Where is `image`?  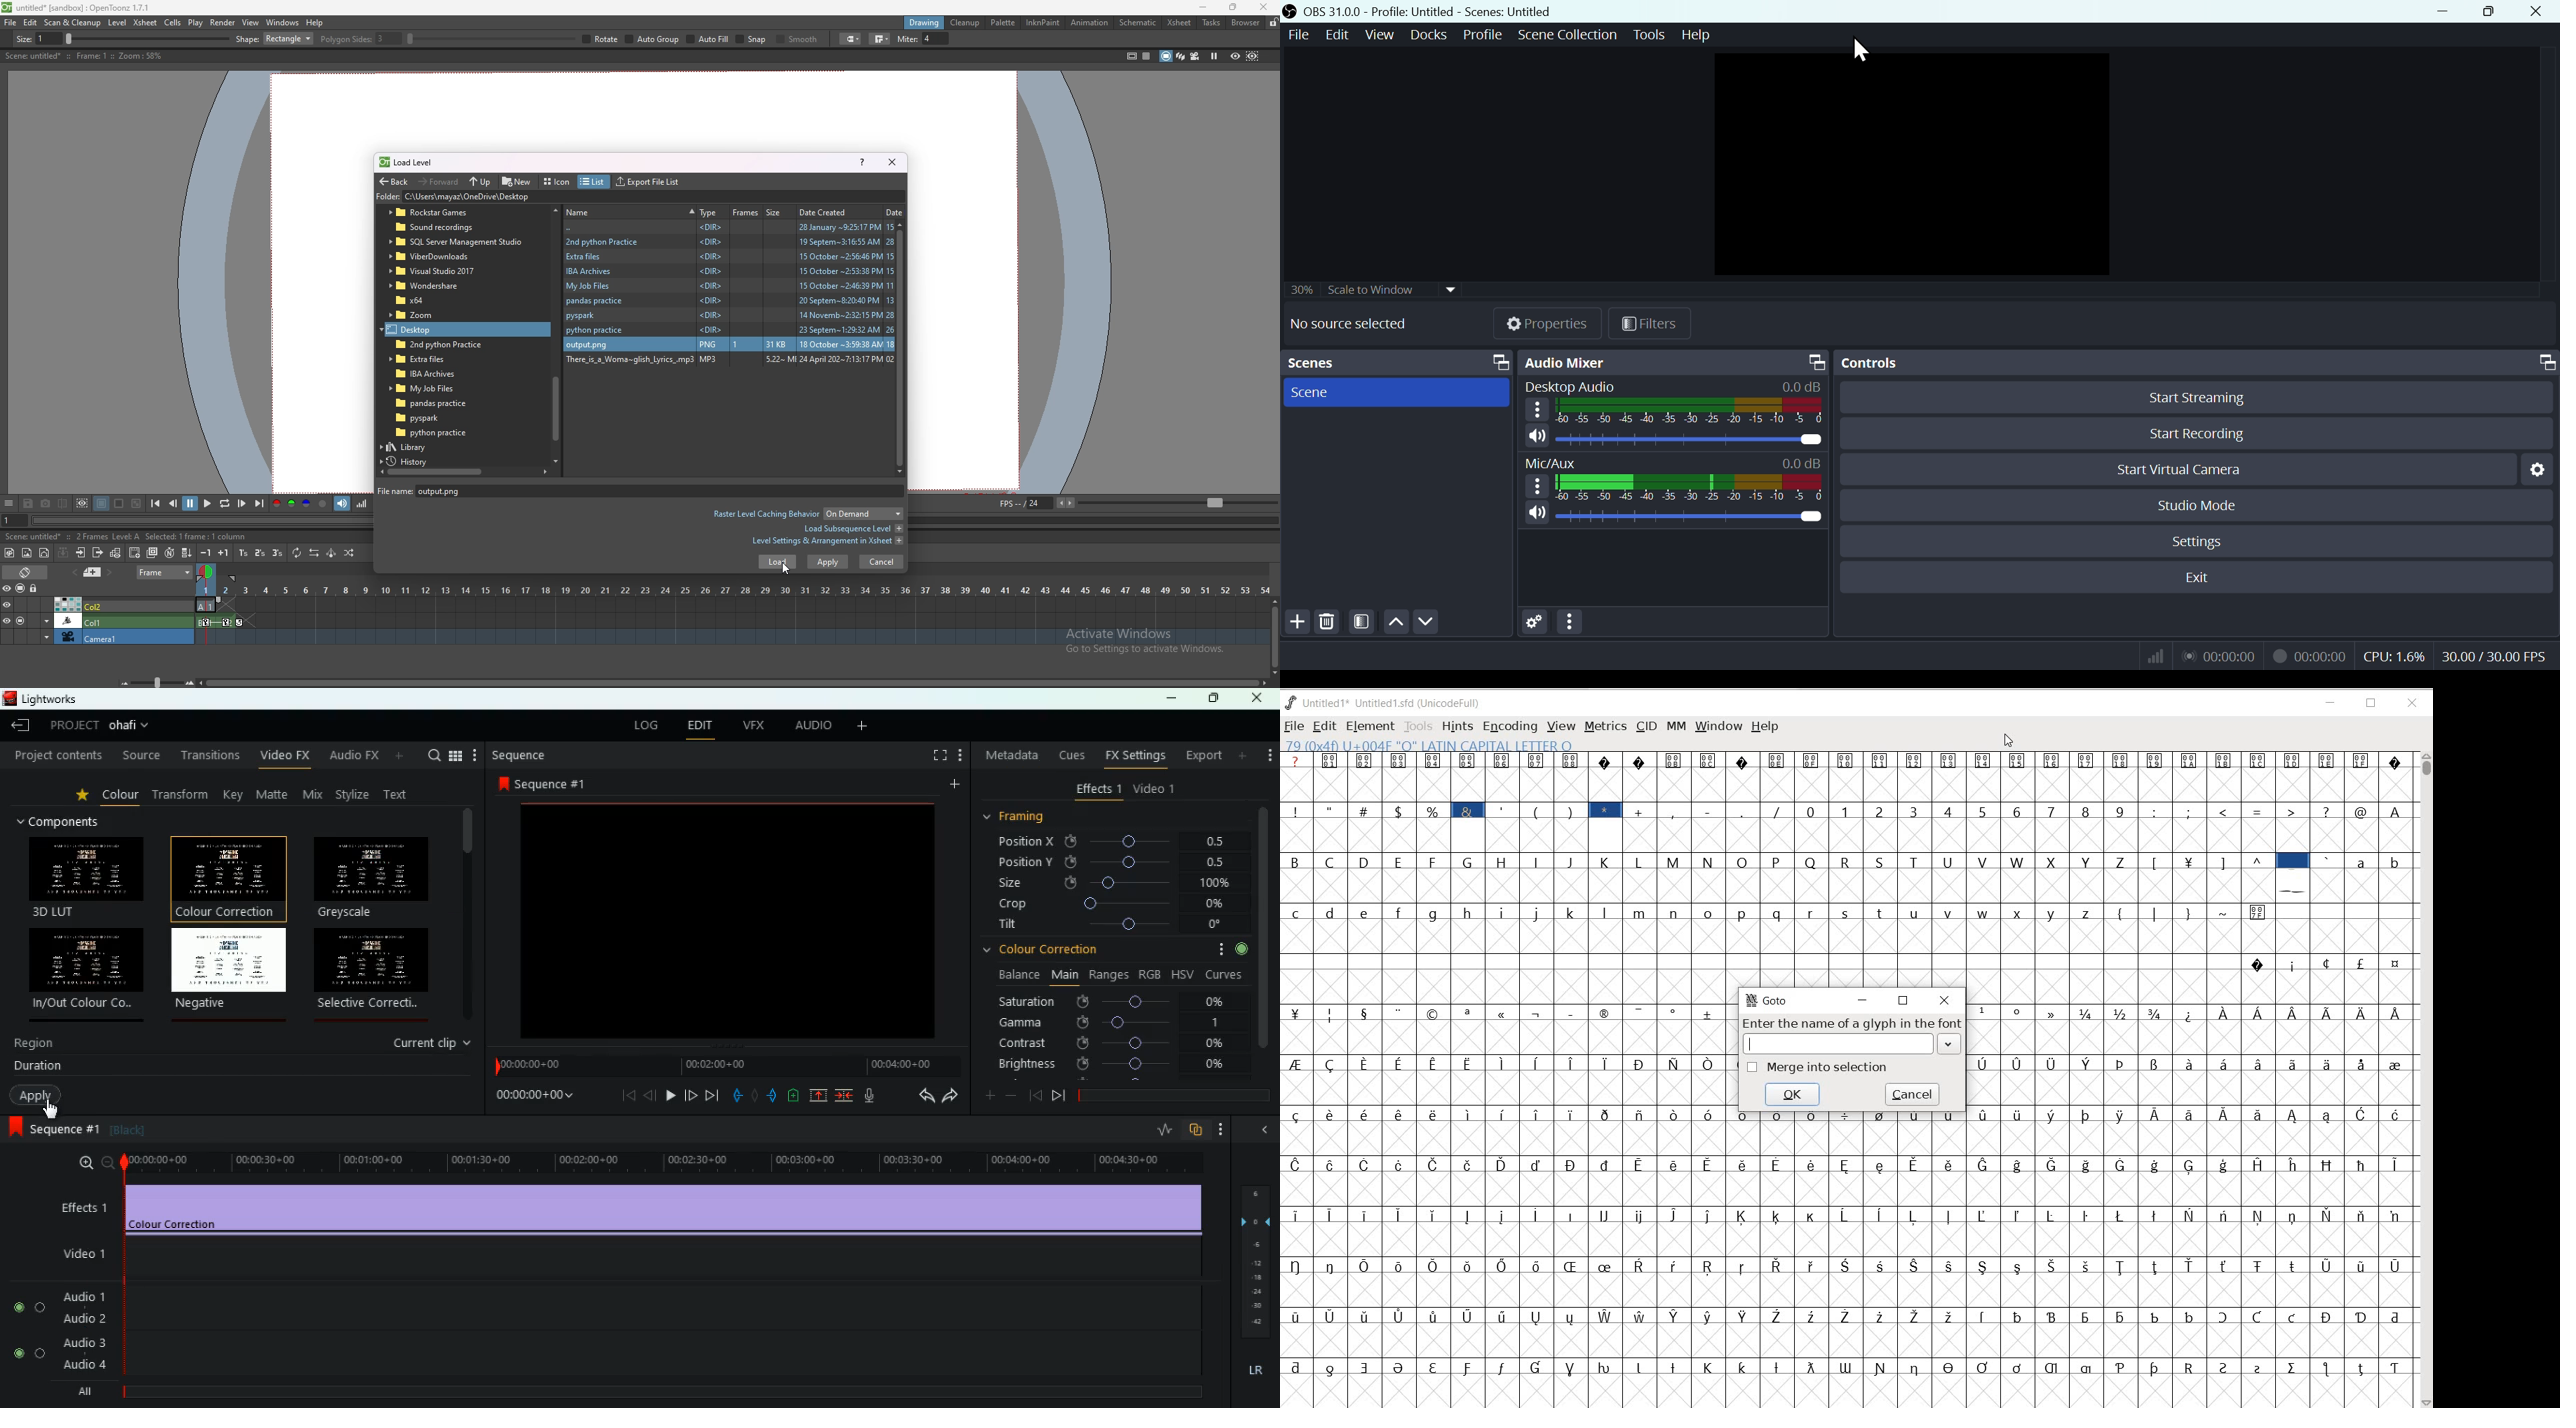
image is located at coordinates (728, 343).